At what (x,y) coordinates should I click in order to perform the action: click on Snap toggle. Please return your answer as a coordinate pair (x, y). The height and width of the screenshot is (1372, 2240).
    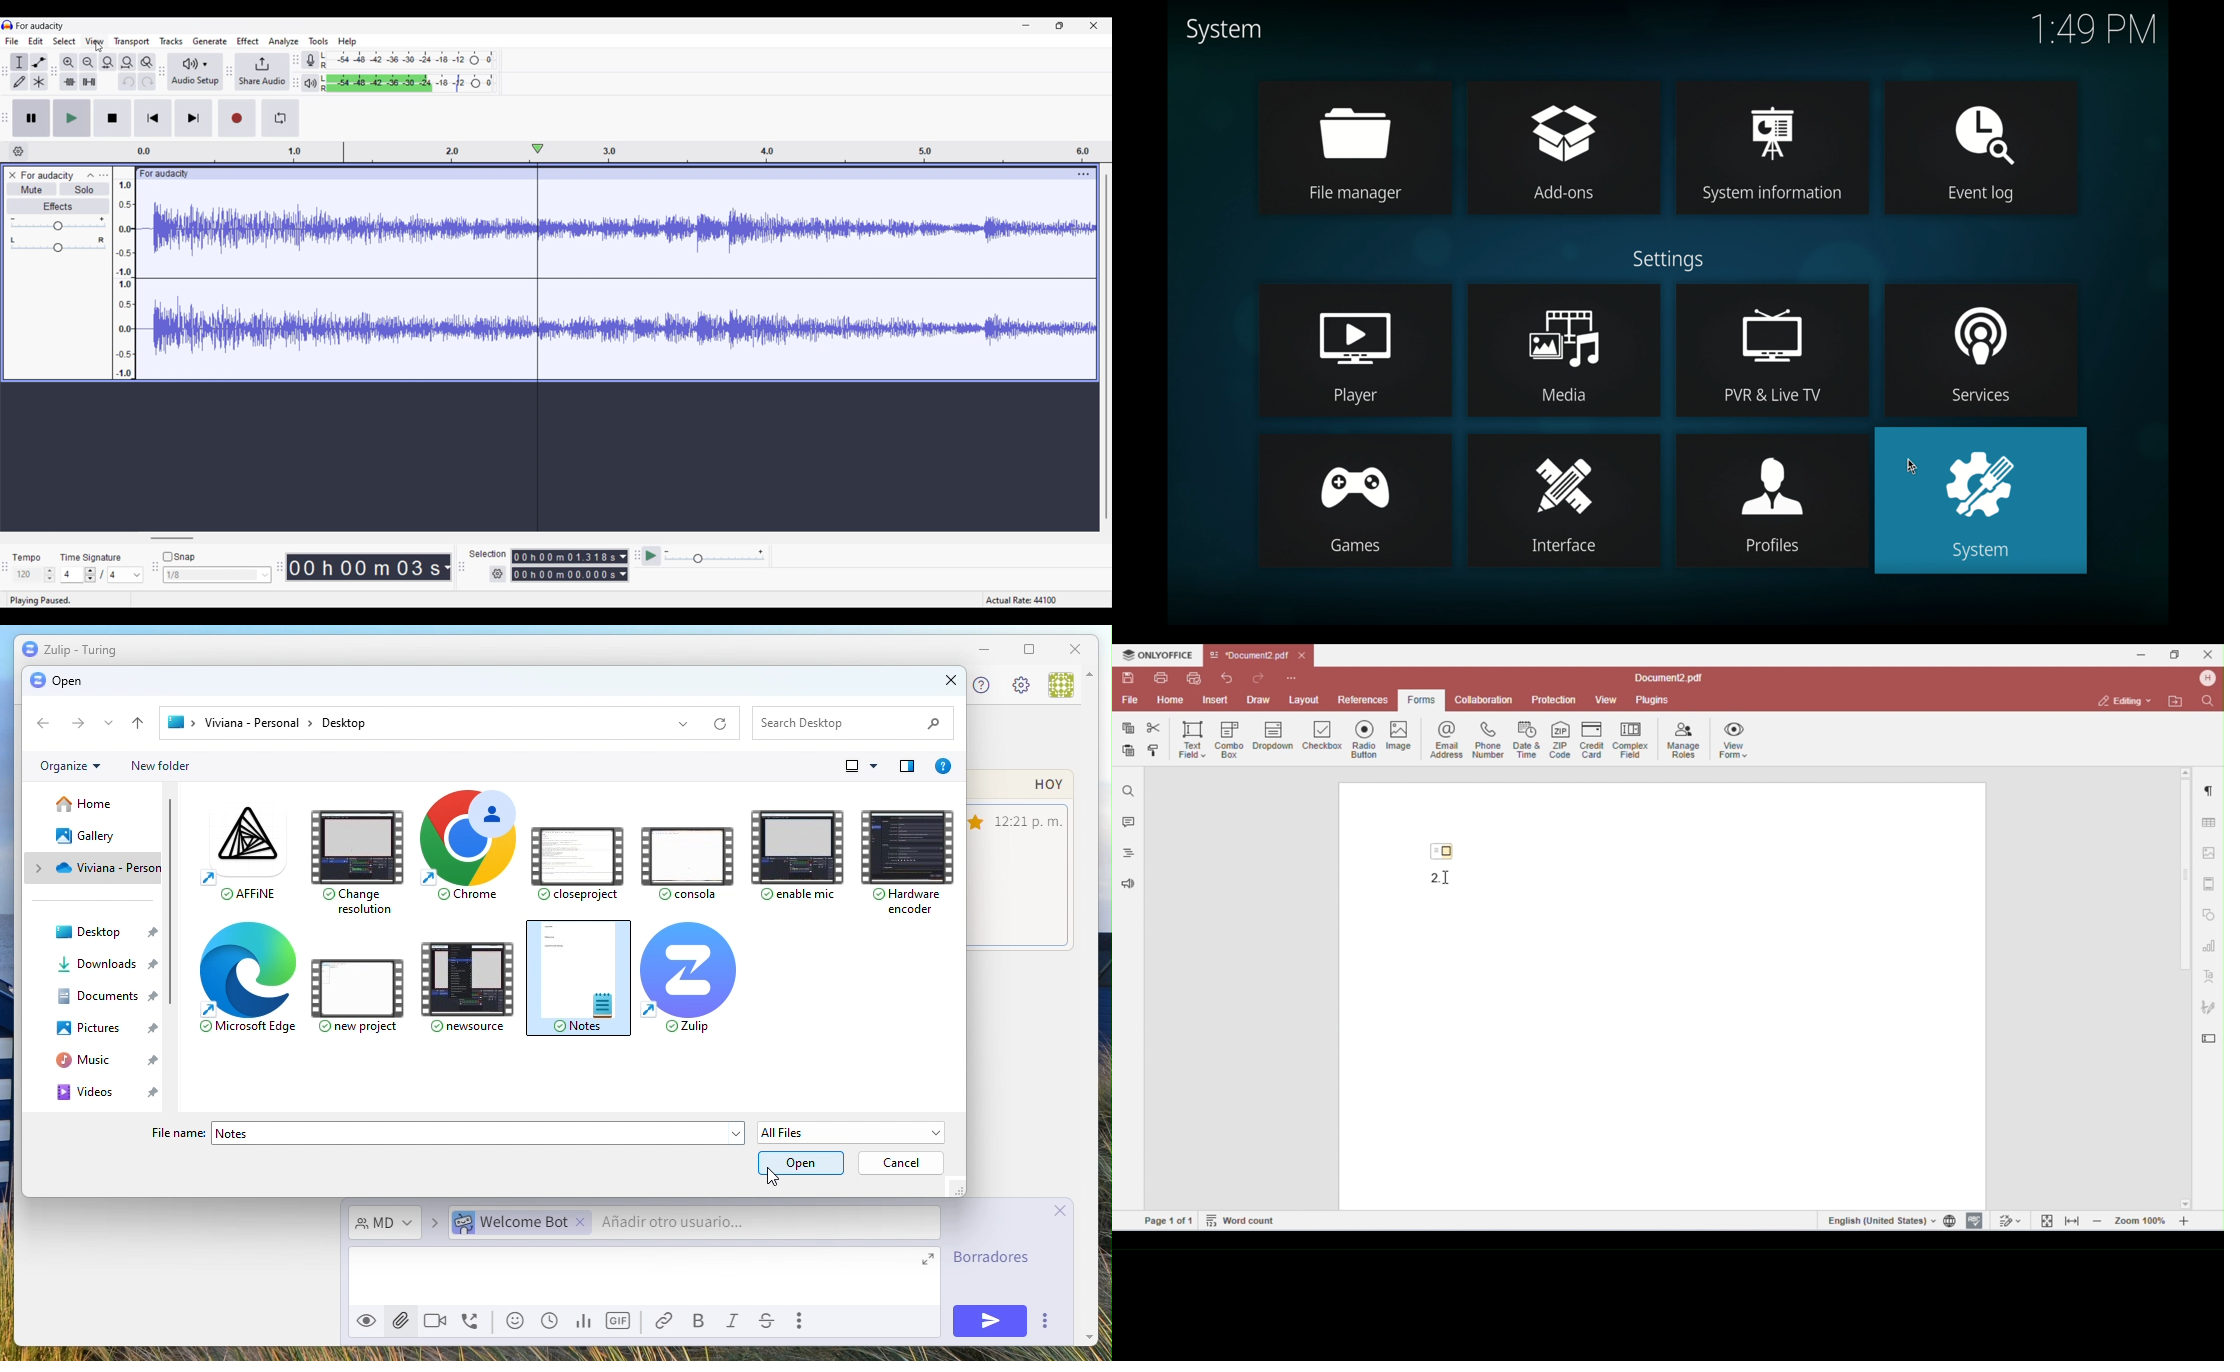
    Looking at the image, I should click on (179, 557).